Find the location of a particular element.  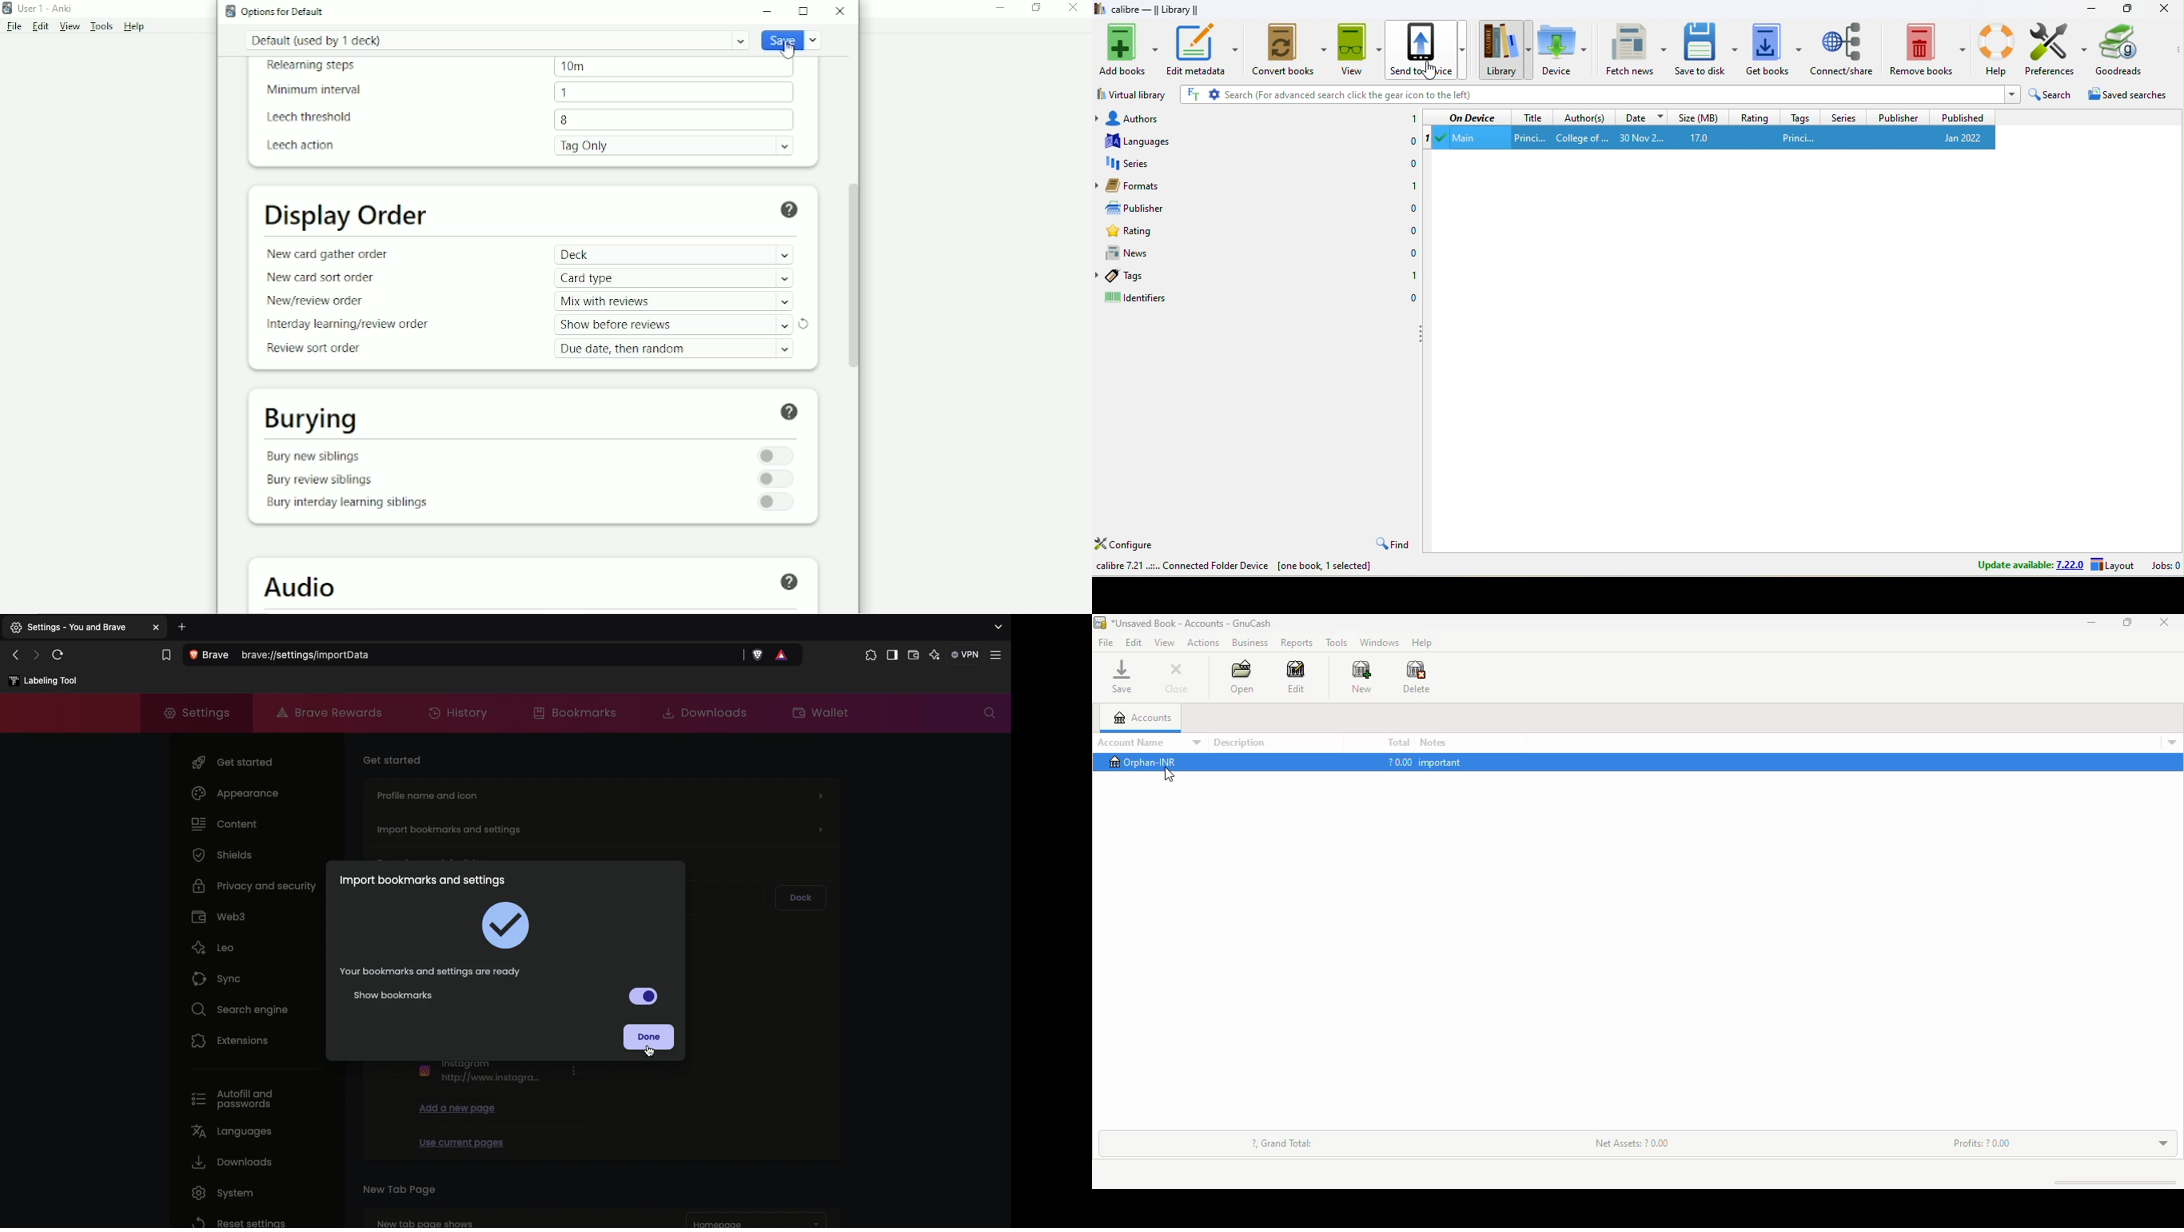

Tools is located at coordinates (101, 26).